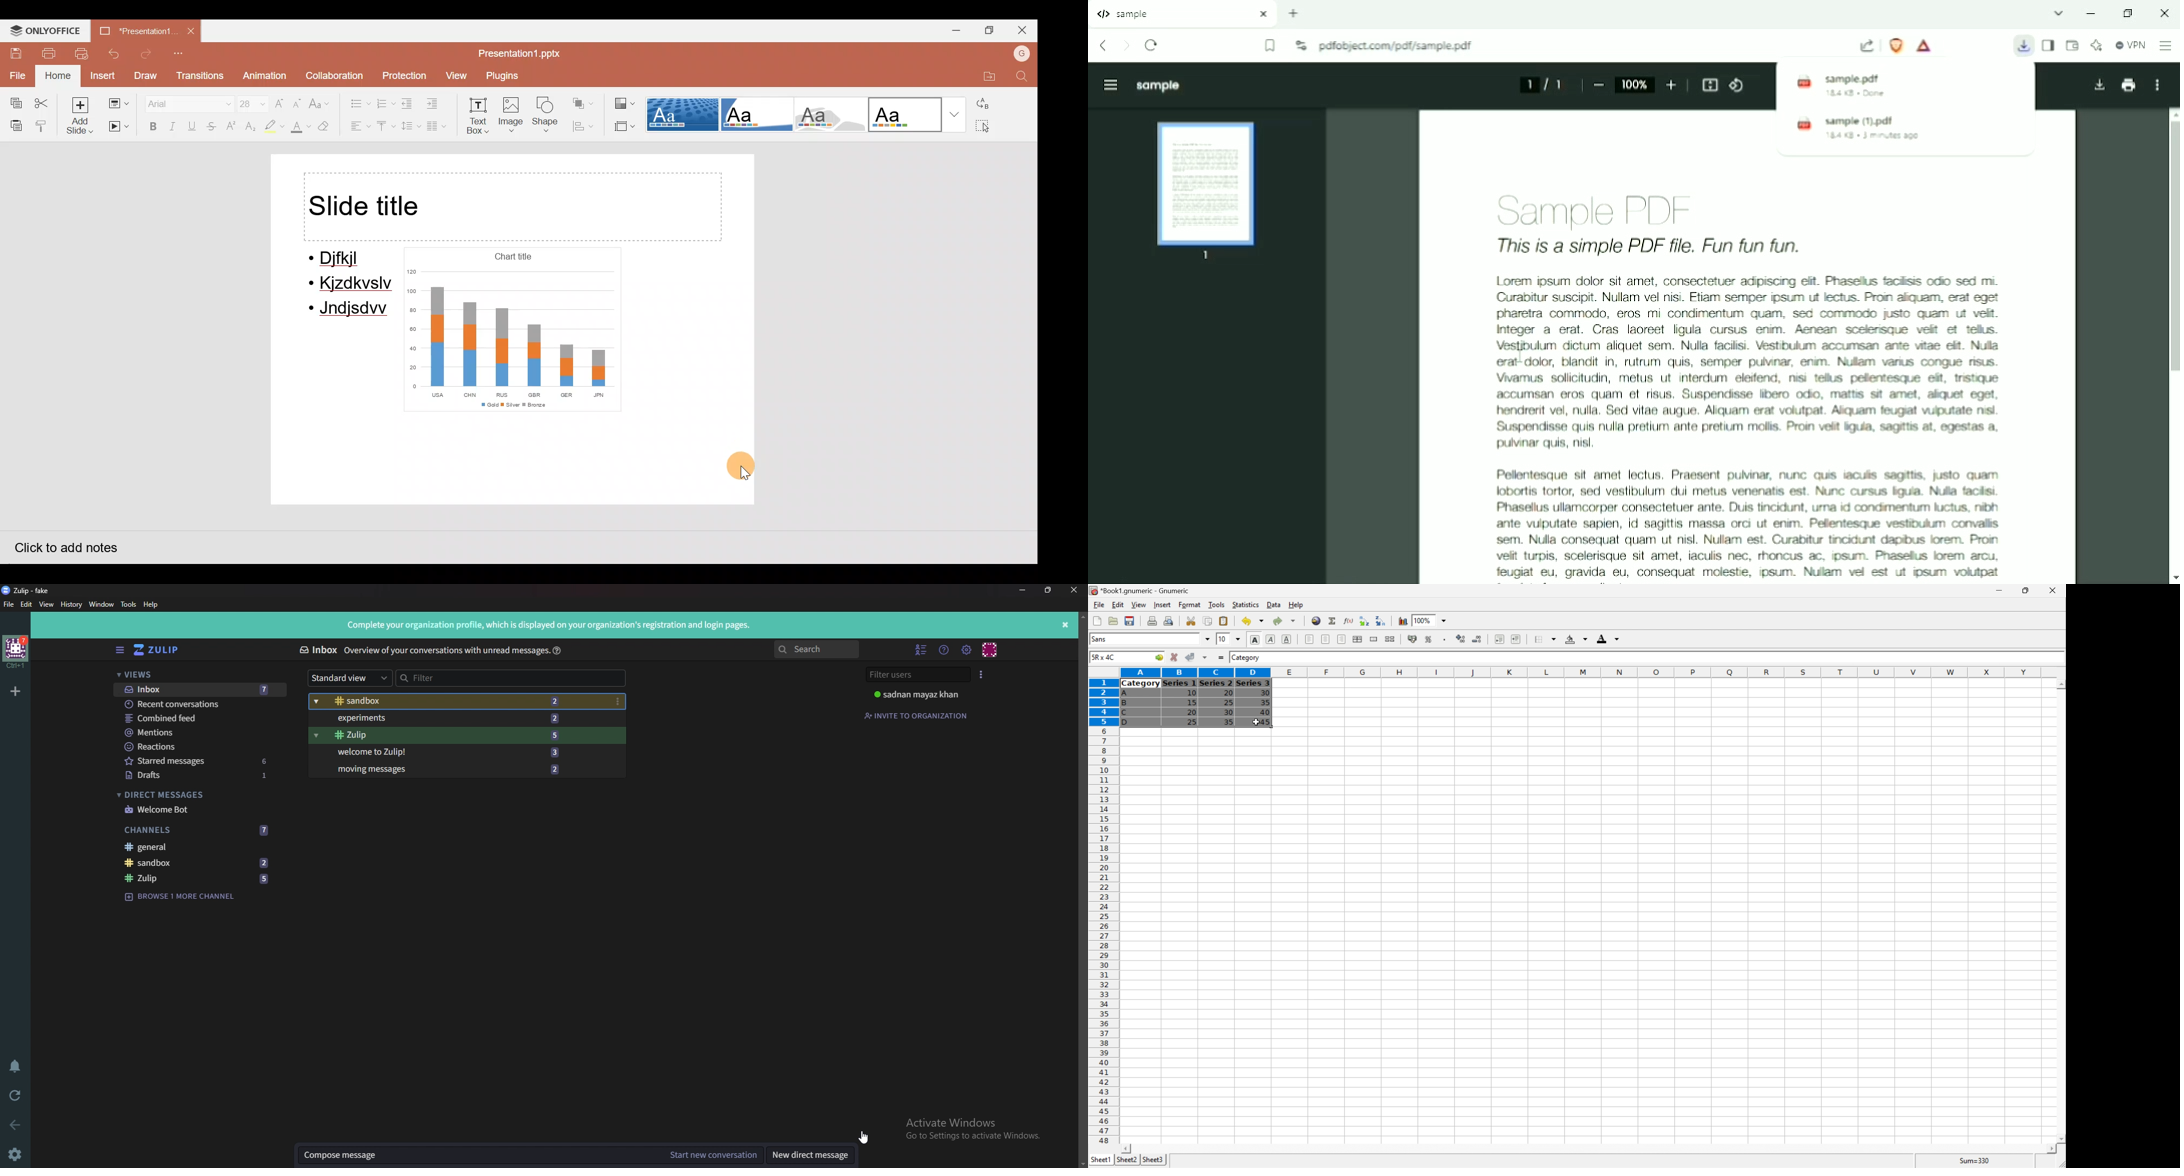  I want to click on Animation, so click(262, 76).